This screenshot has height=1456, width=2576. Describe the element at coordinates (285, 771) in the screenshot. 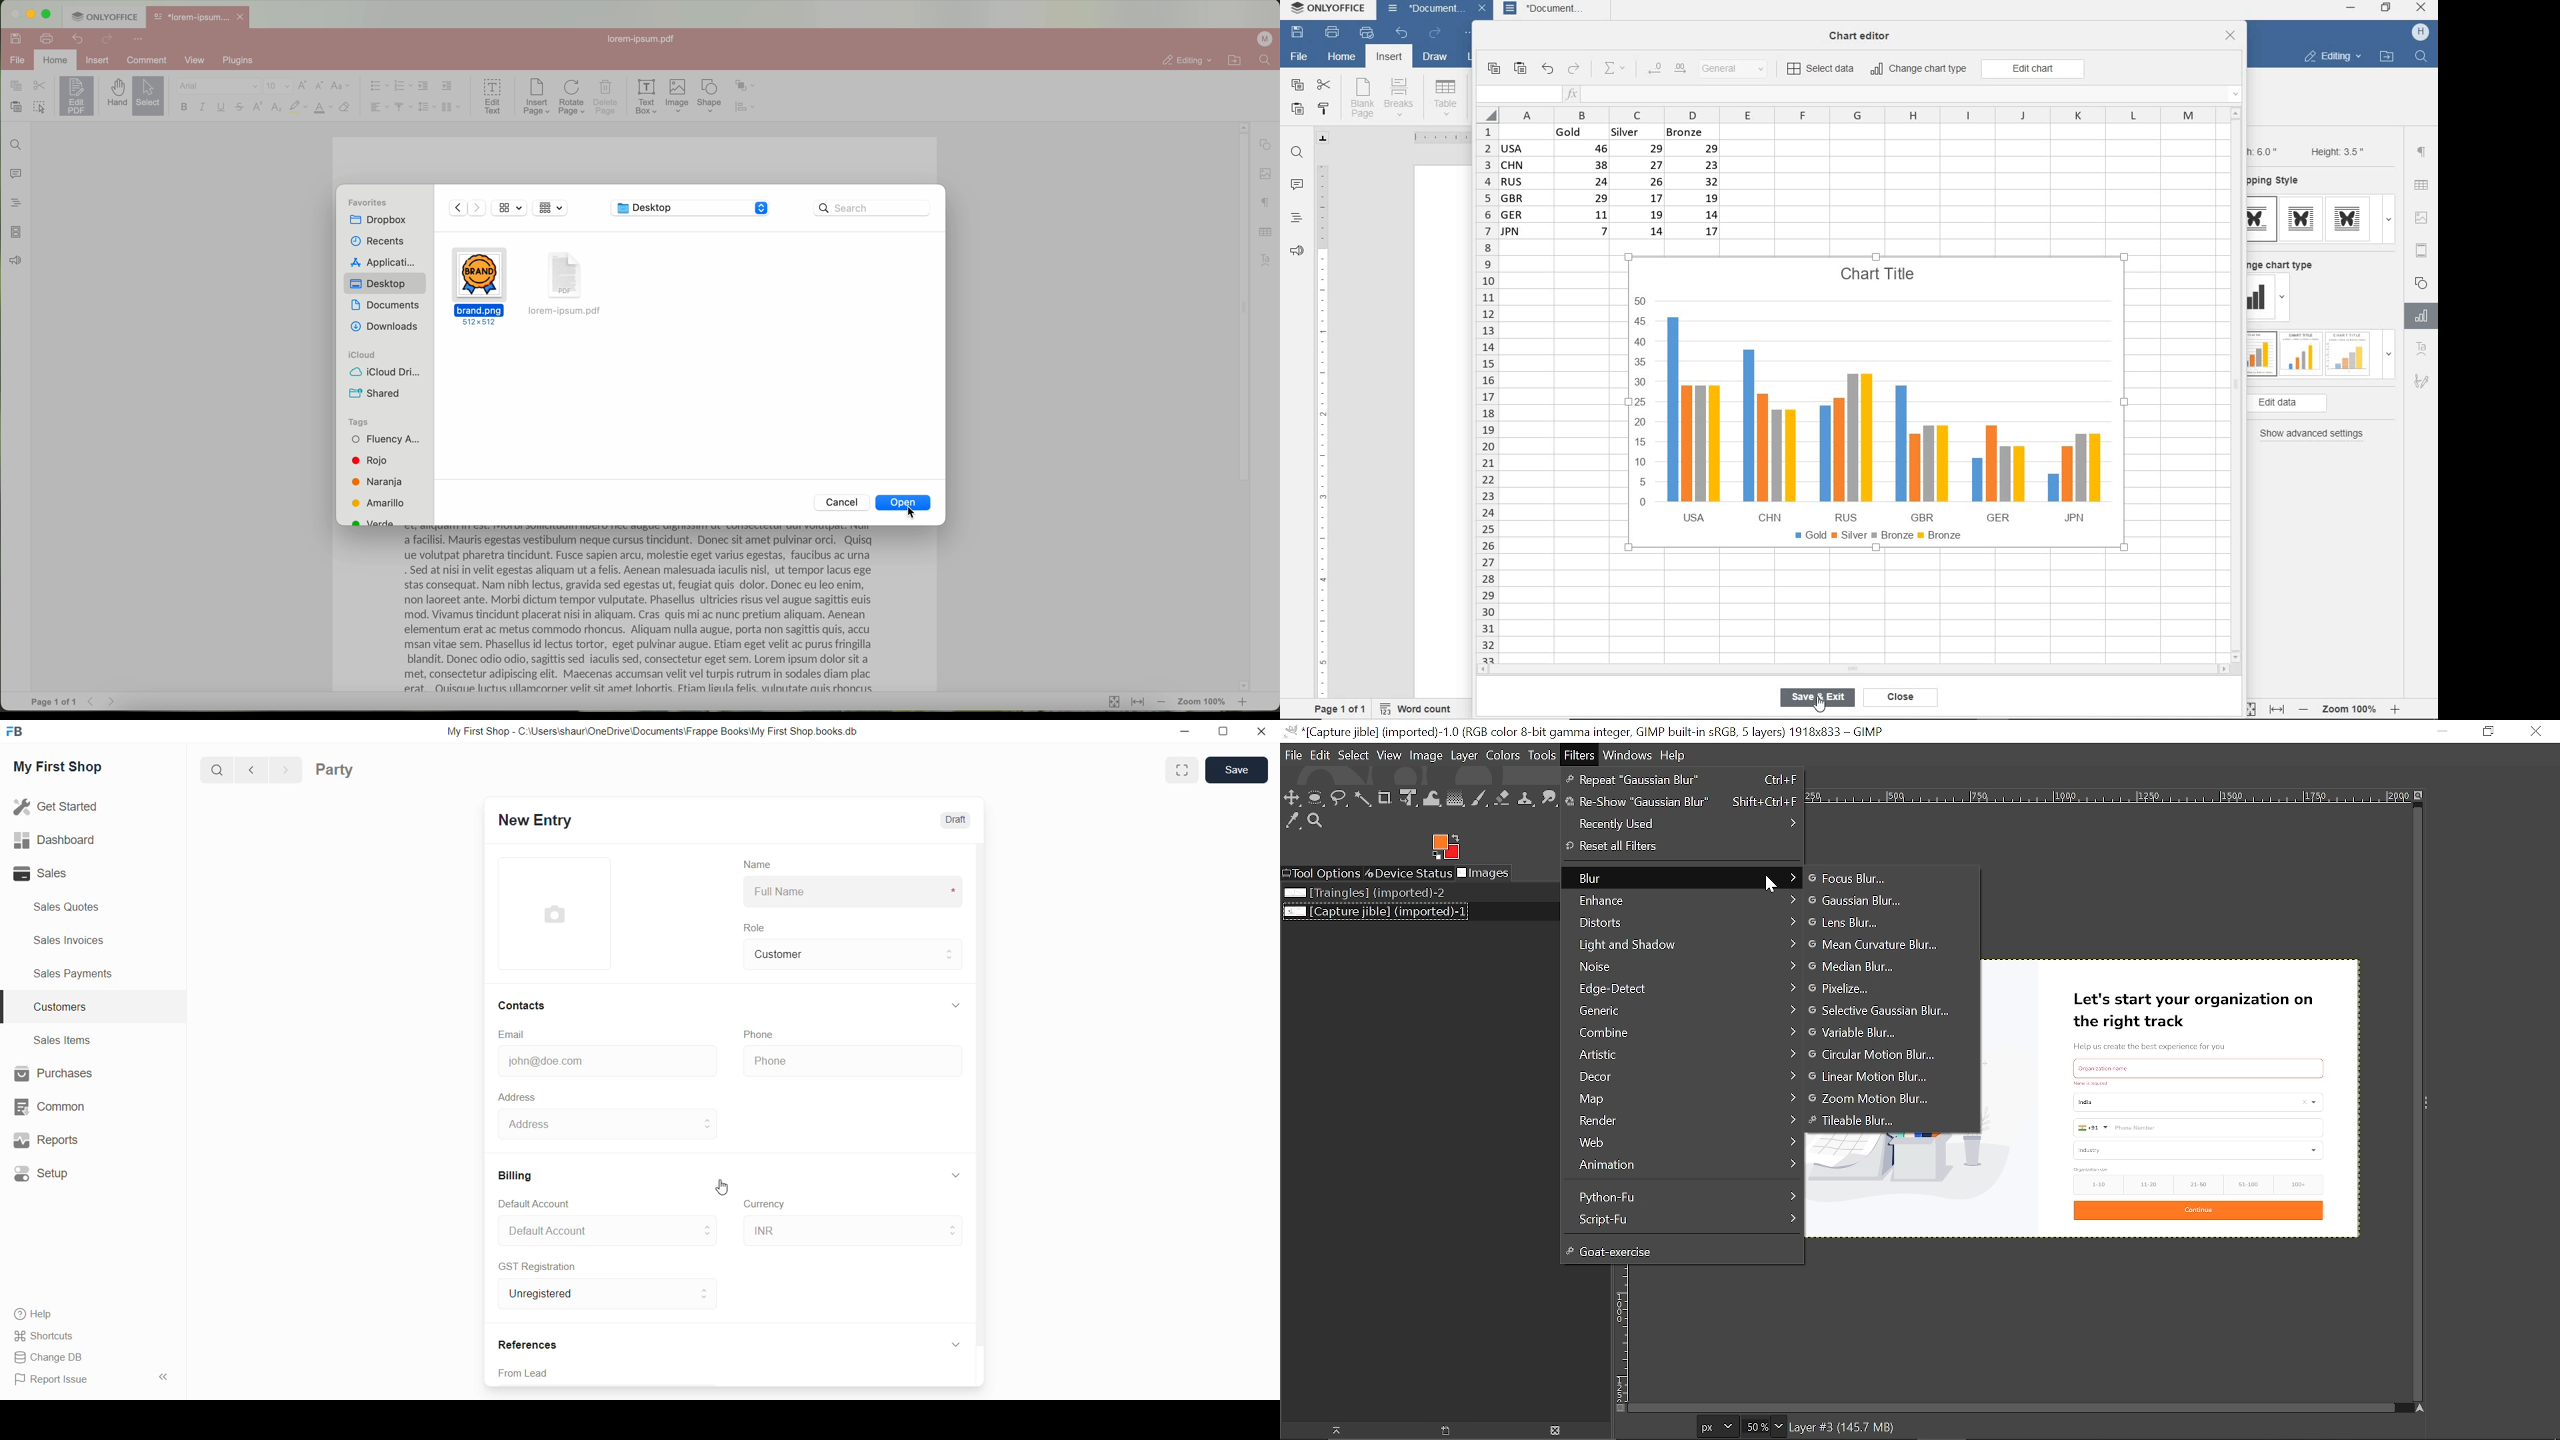

I see `go forward` at that location.